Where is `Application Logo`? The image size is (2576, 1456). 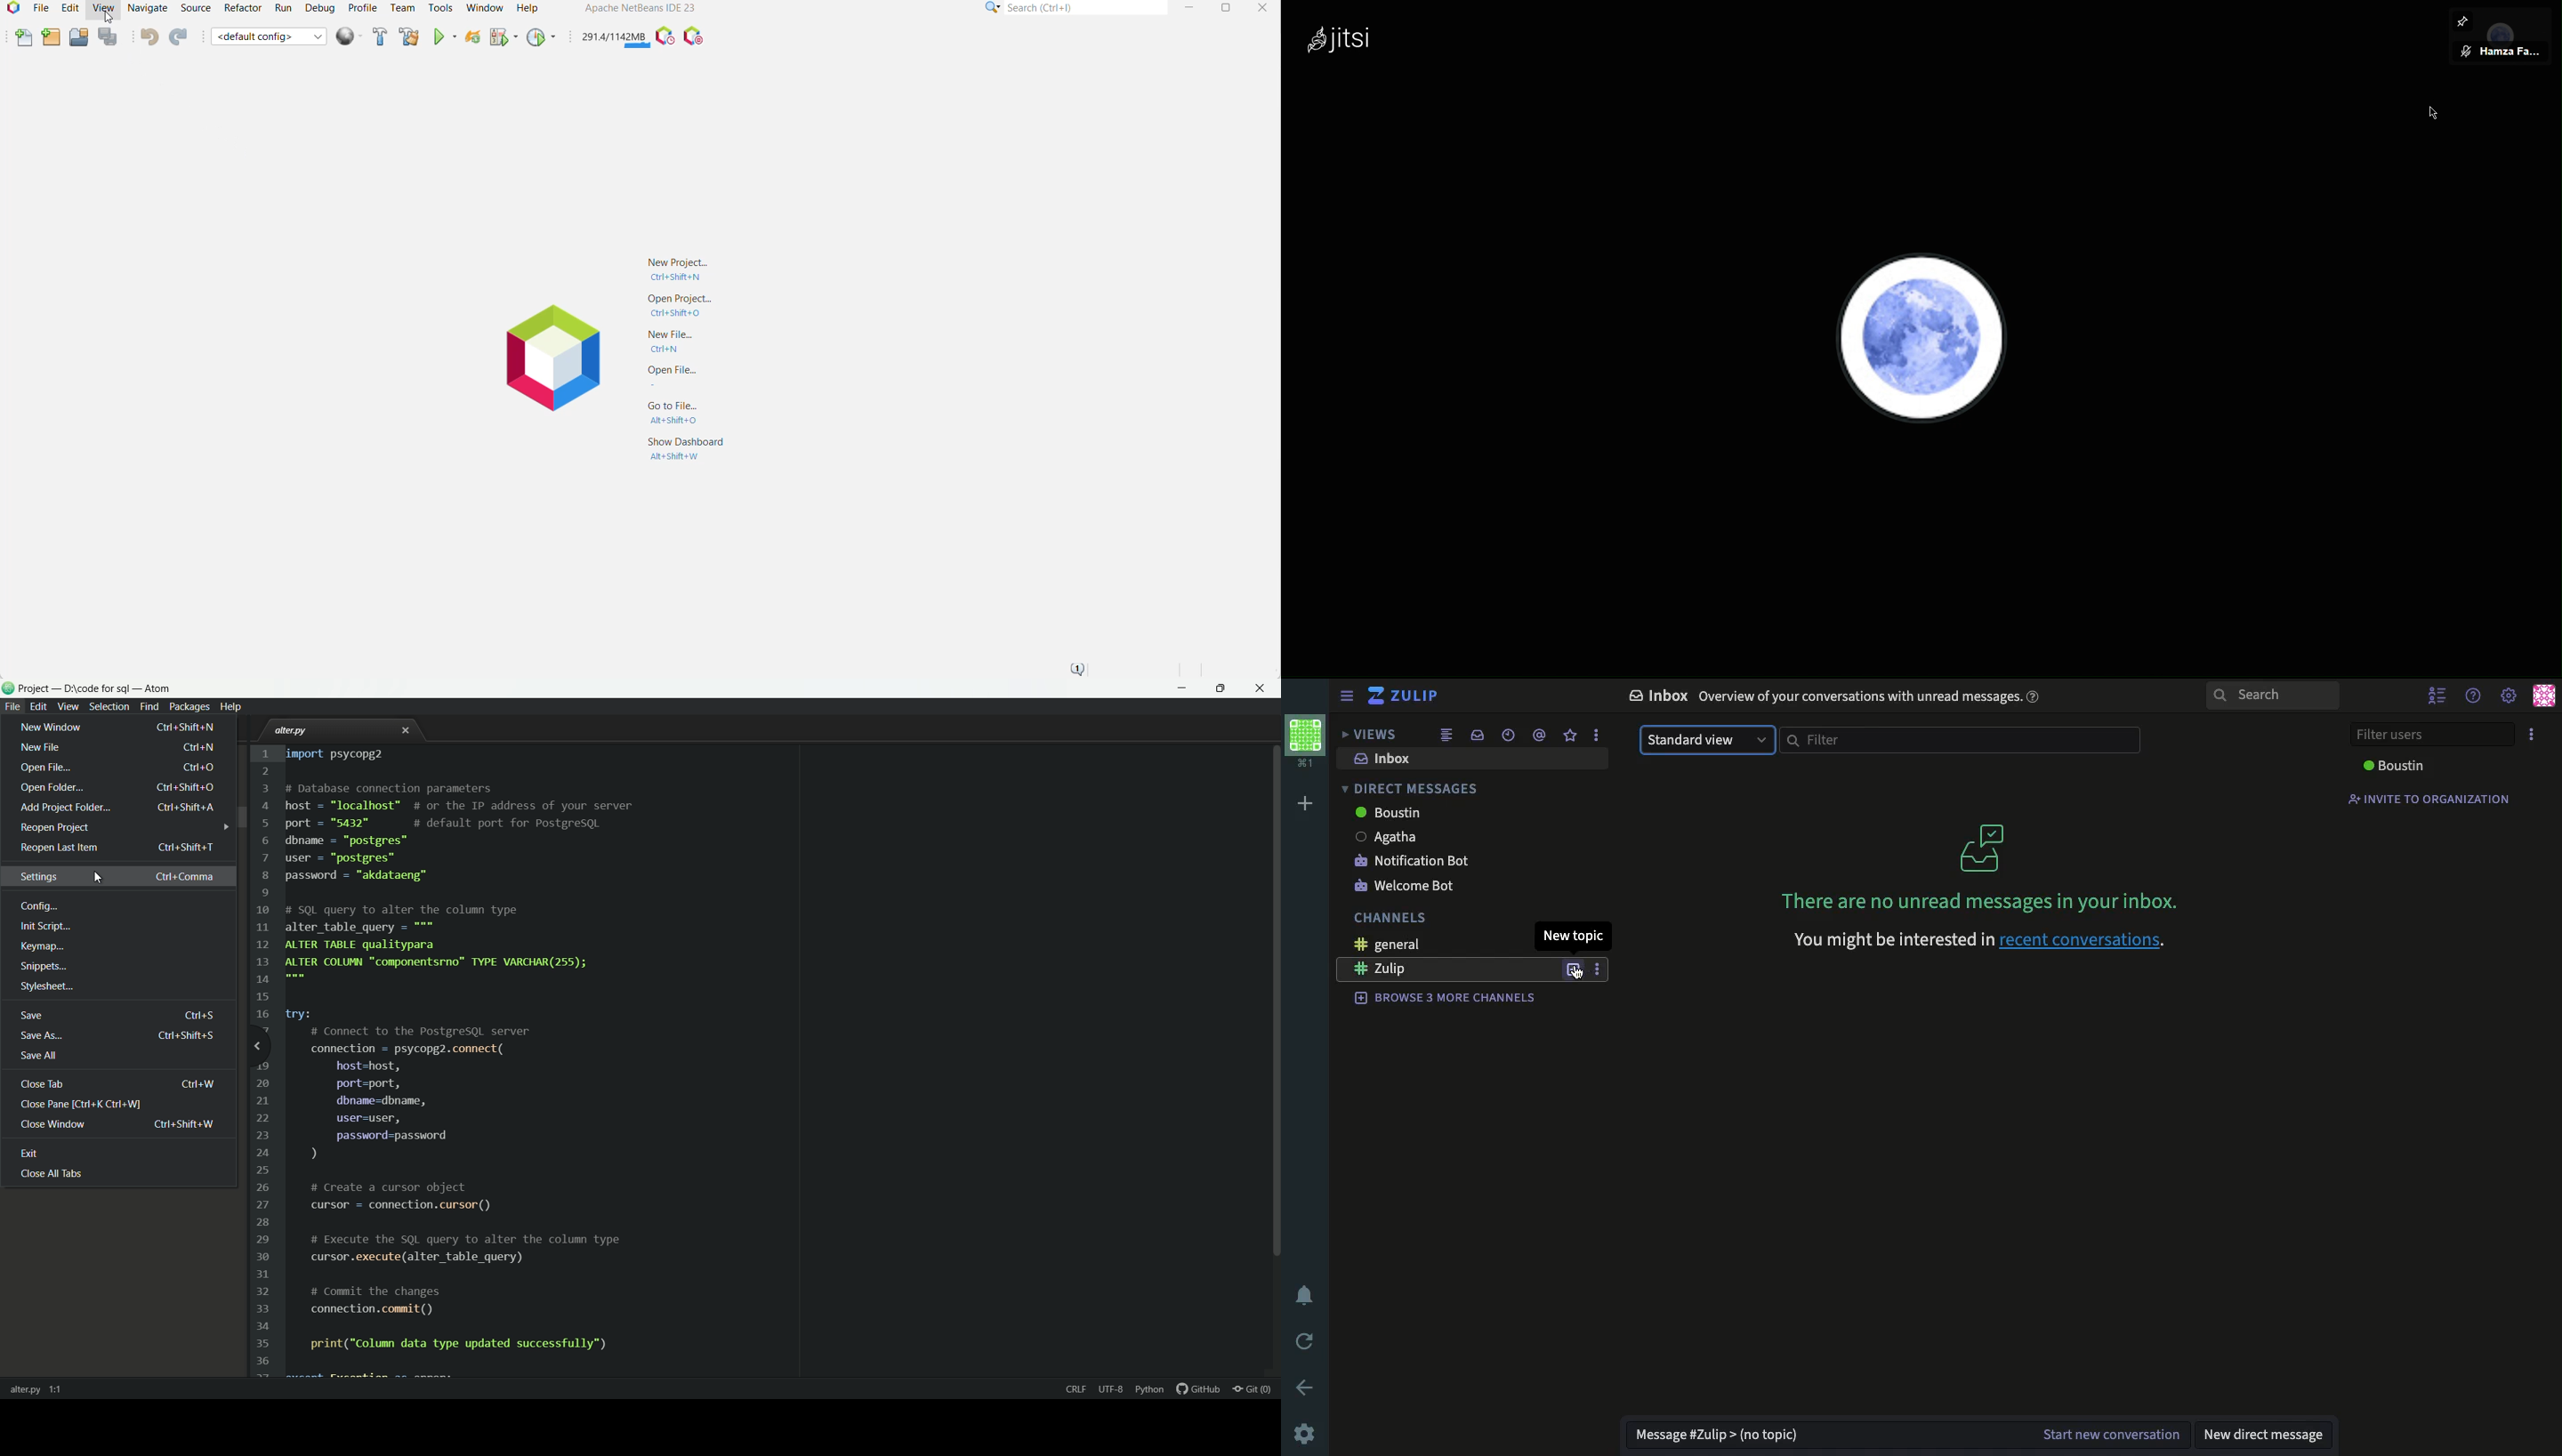 Application Logo is located at coordinates (548, 357).